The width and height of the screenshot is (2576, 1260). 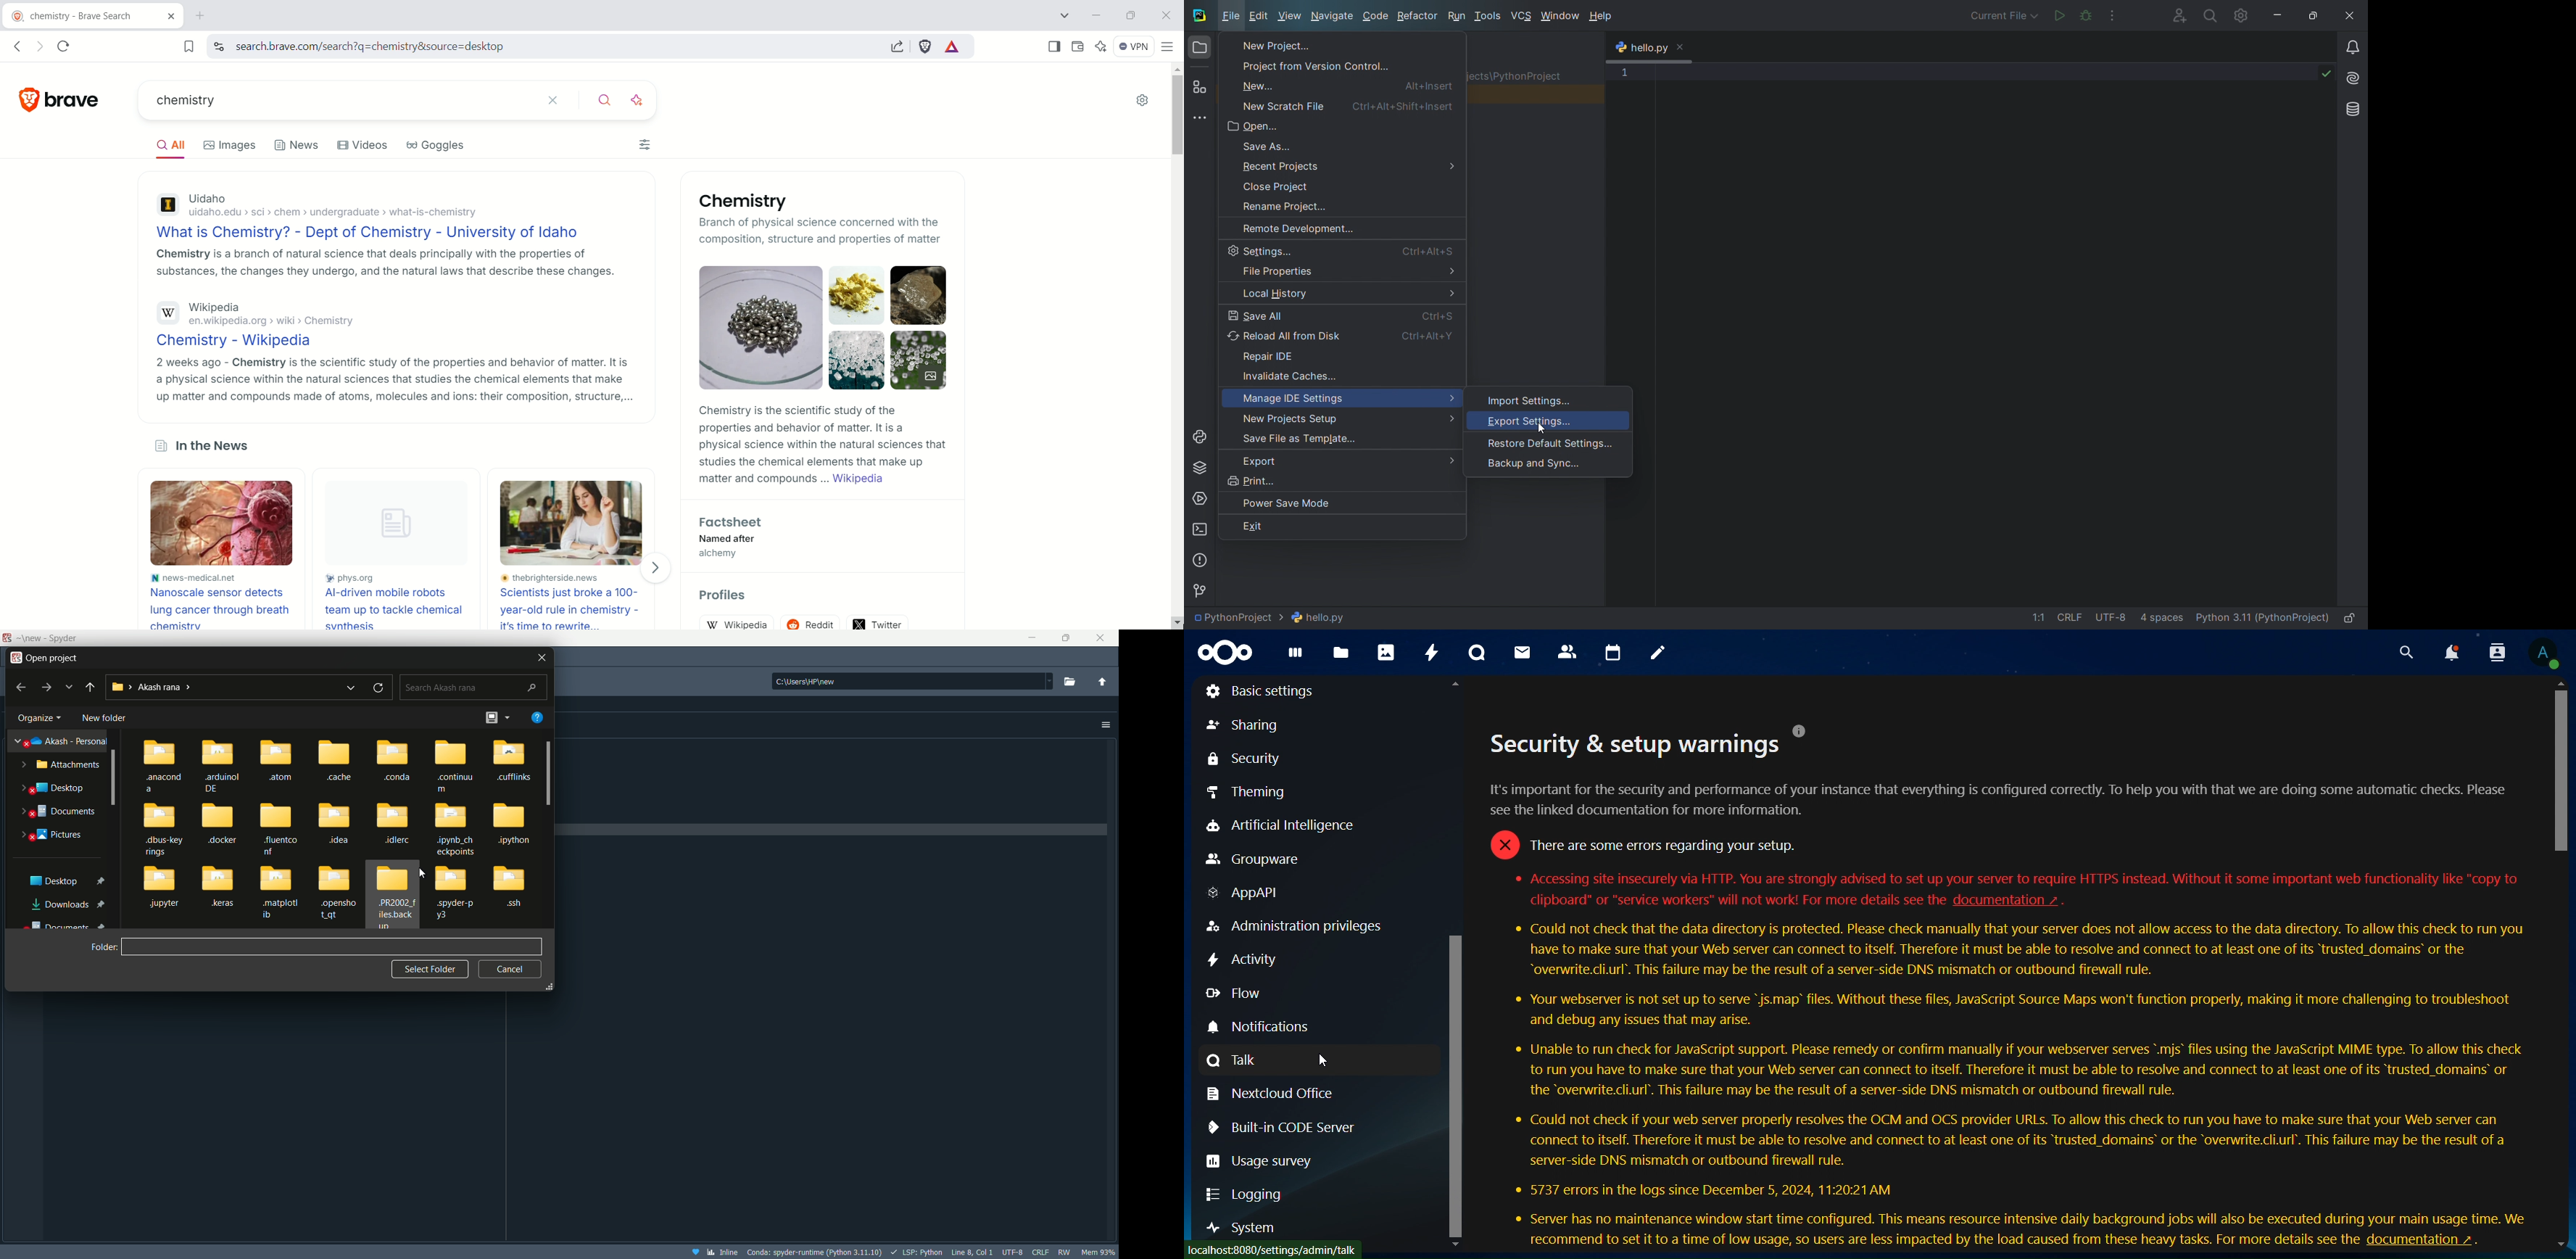 I want to click on calendar, so click(x=1611, y=653).